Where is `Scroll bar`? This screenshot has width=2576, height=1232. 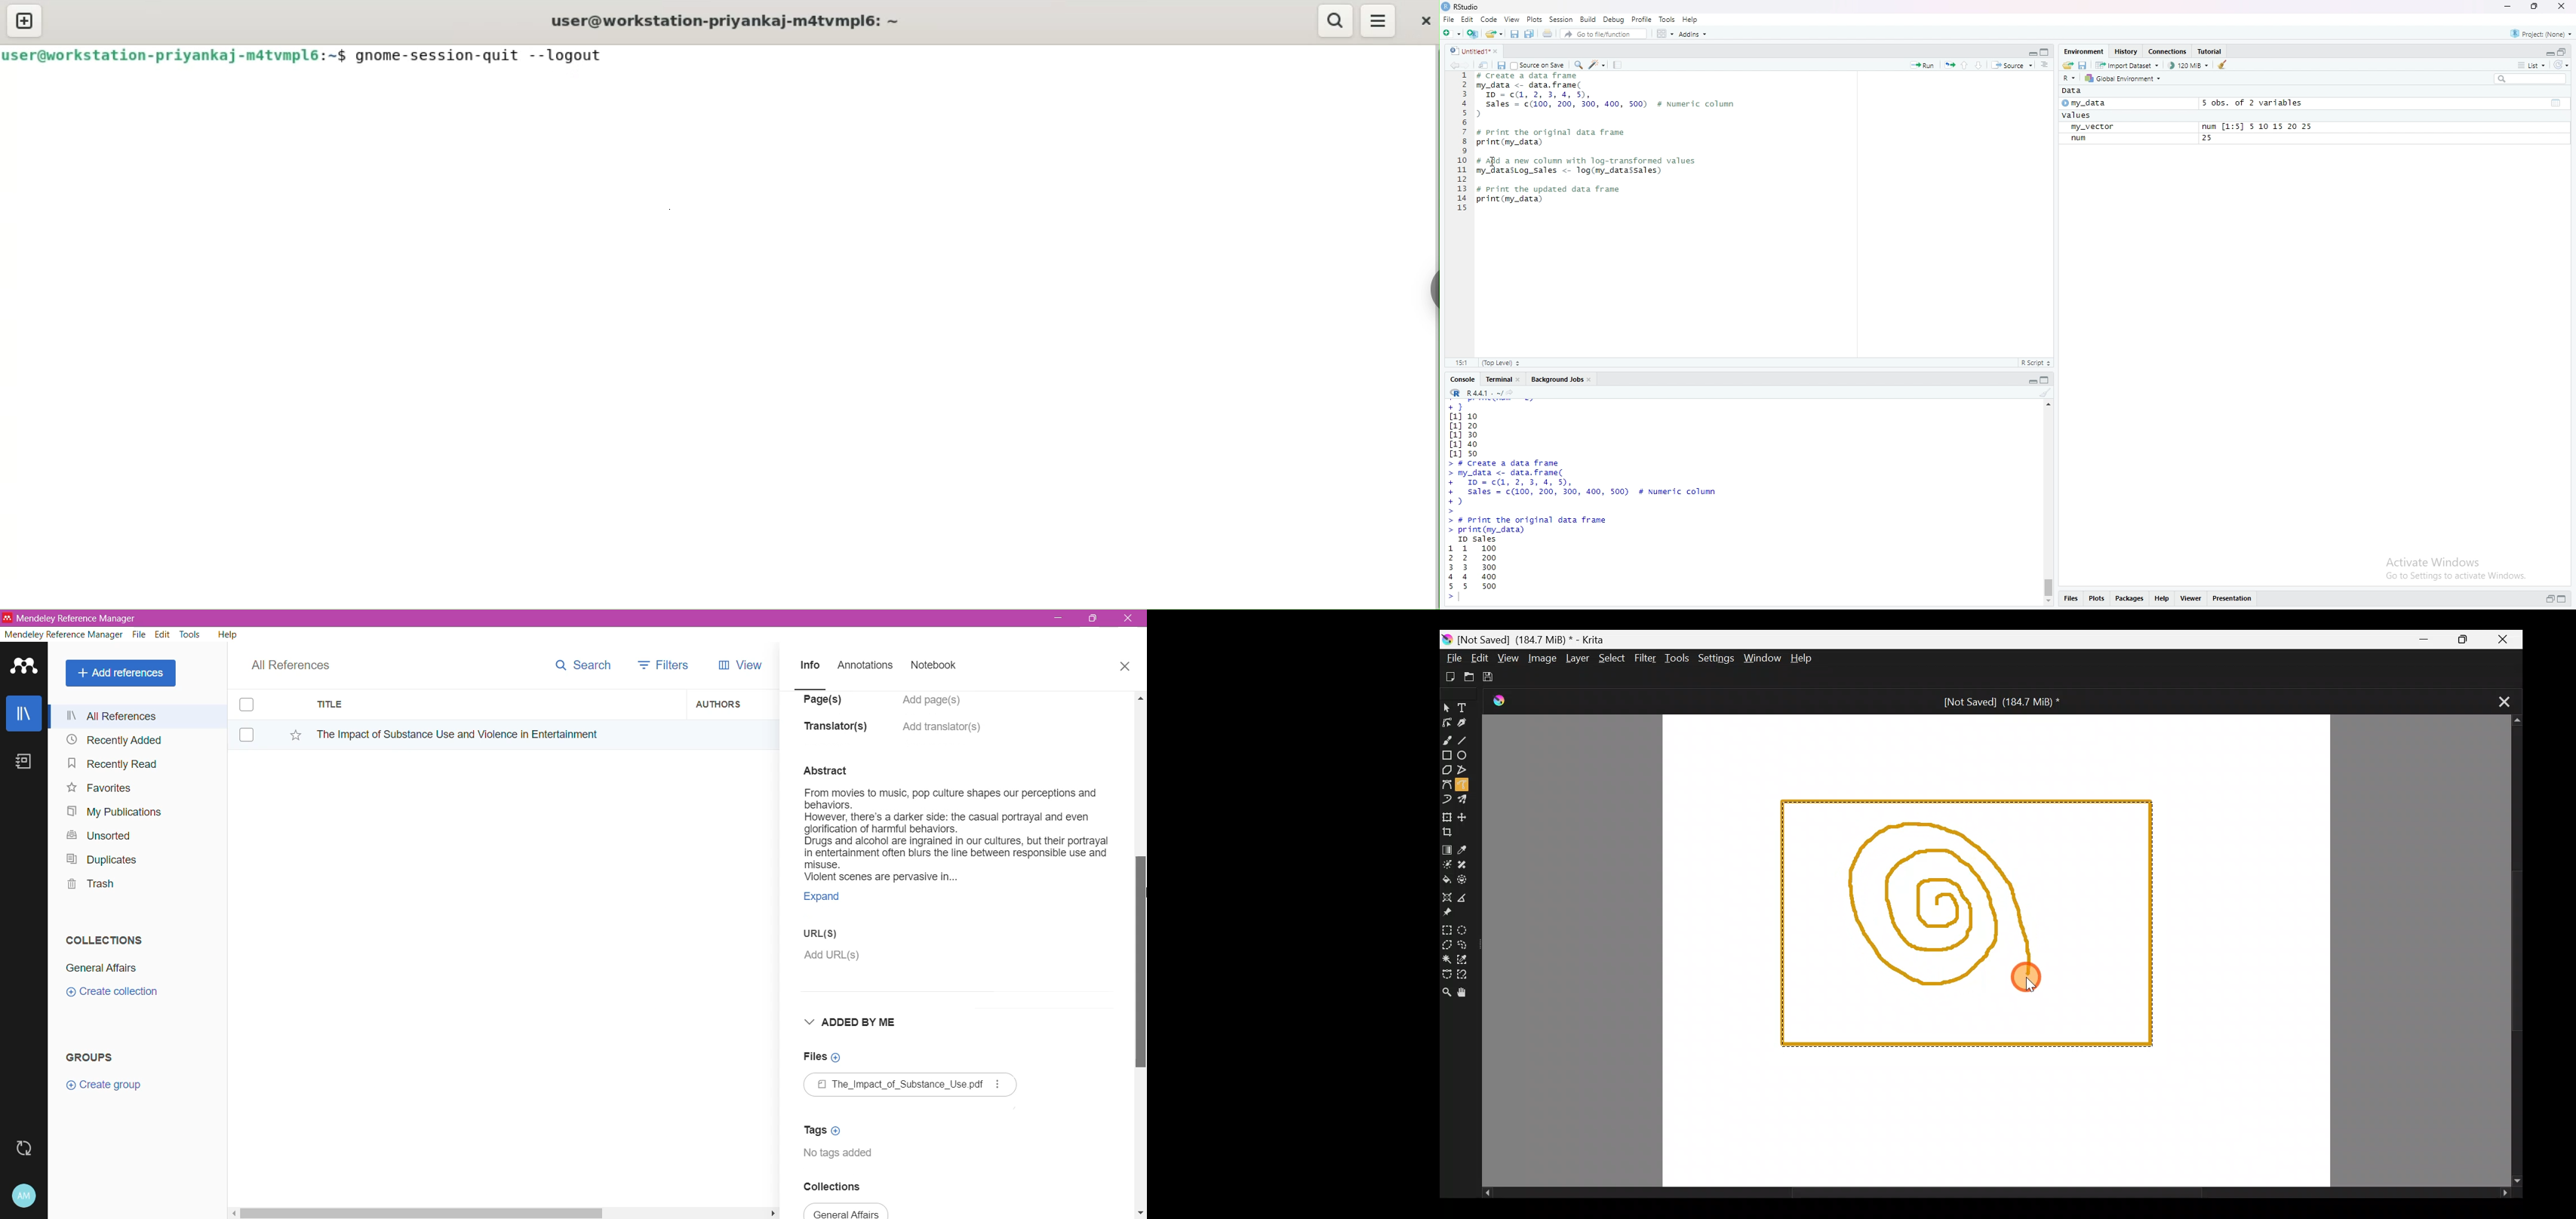 Scroll bar is located at coordinates (2507, 951).